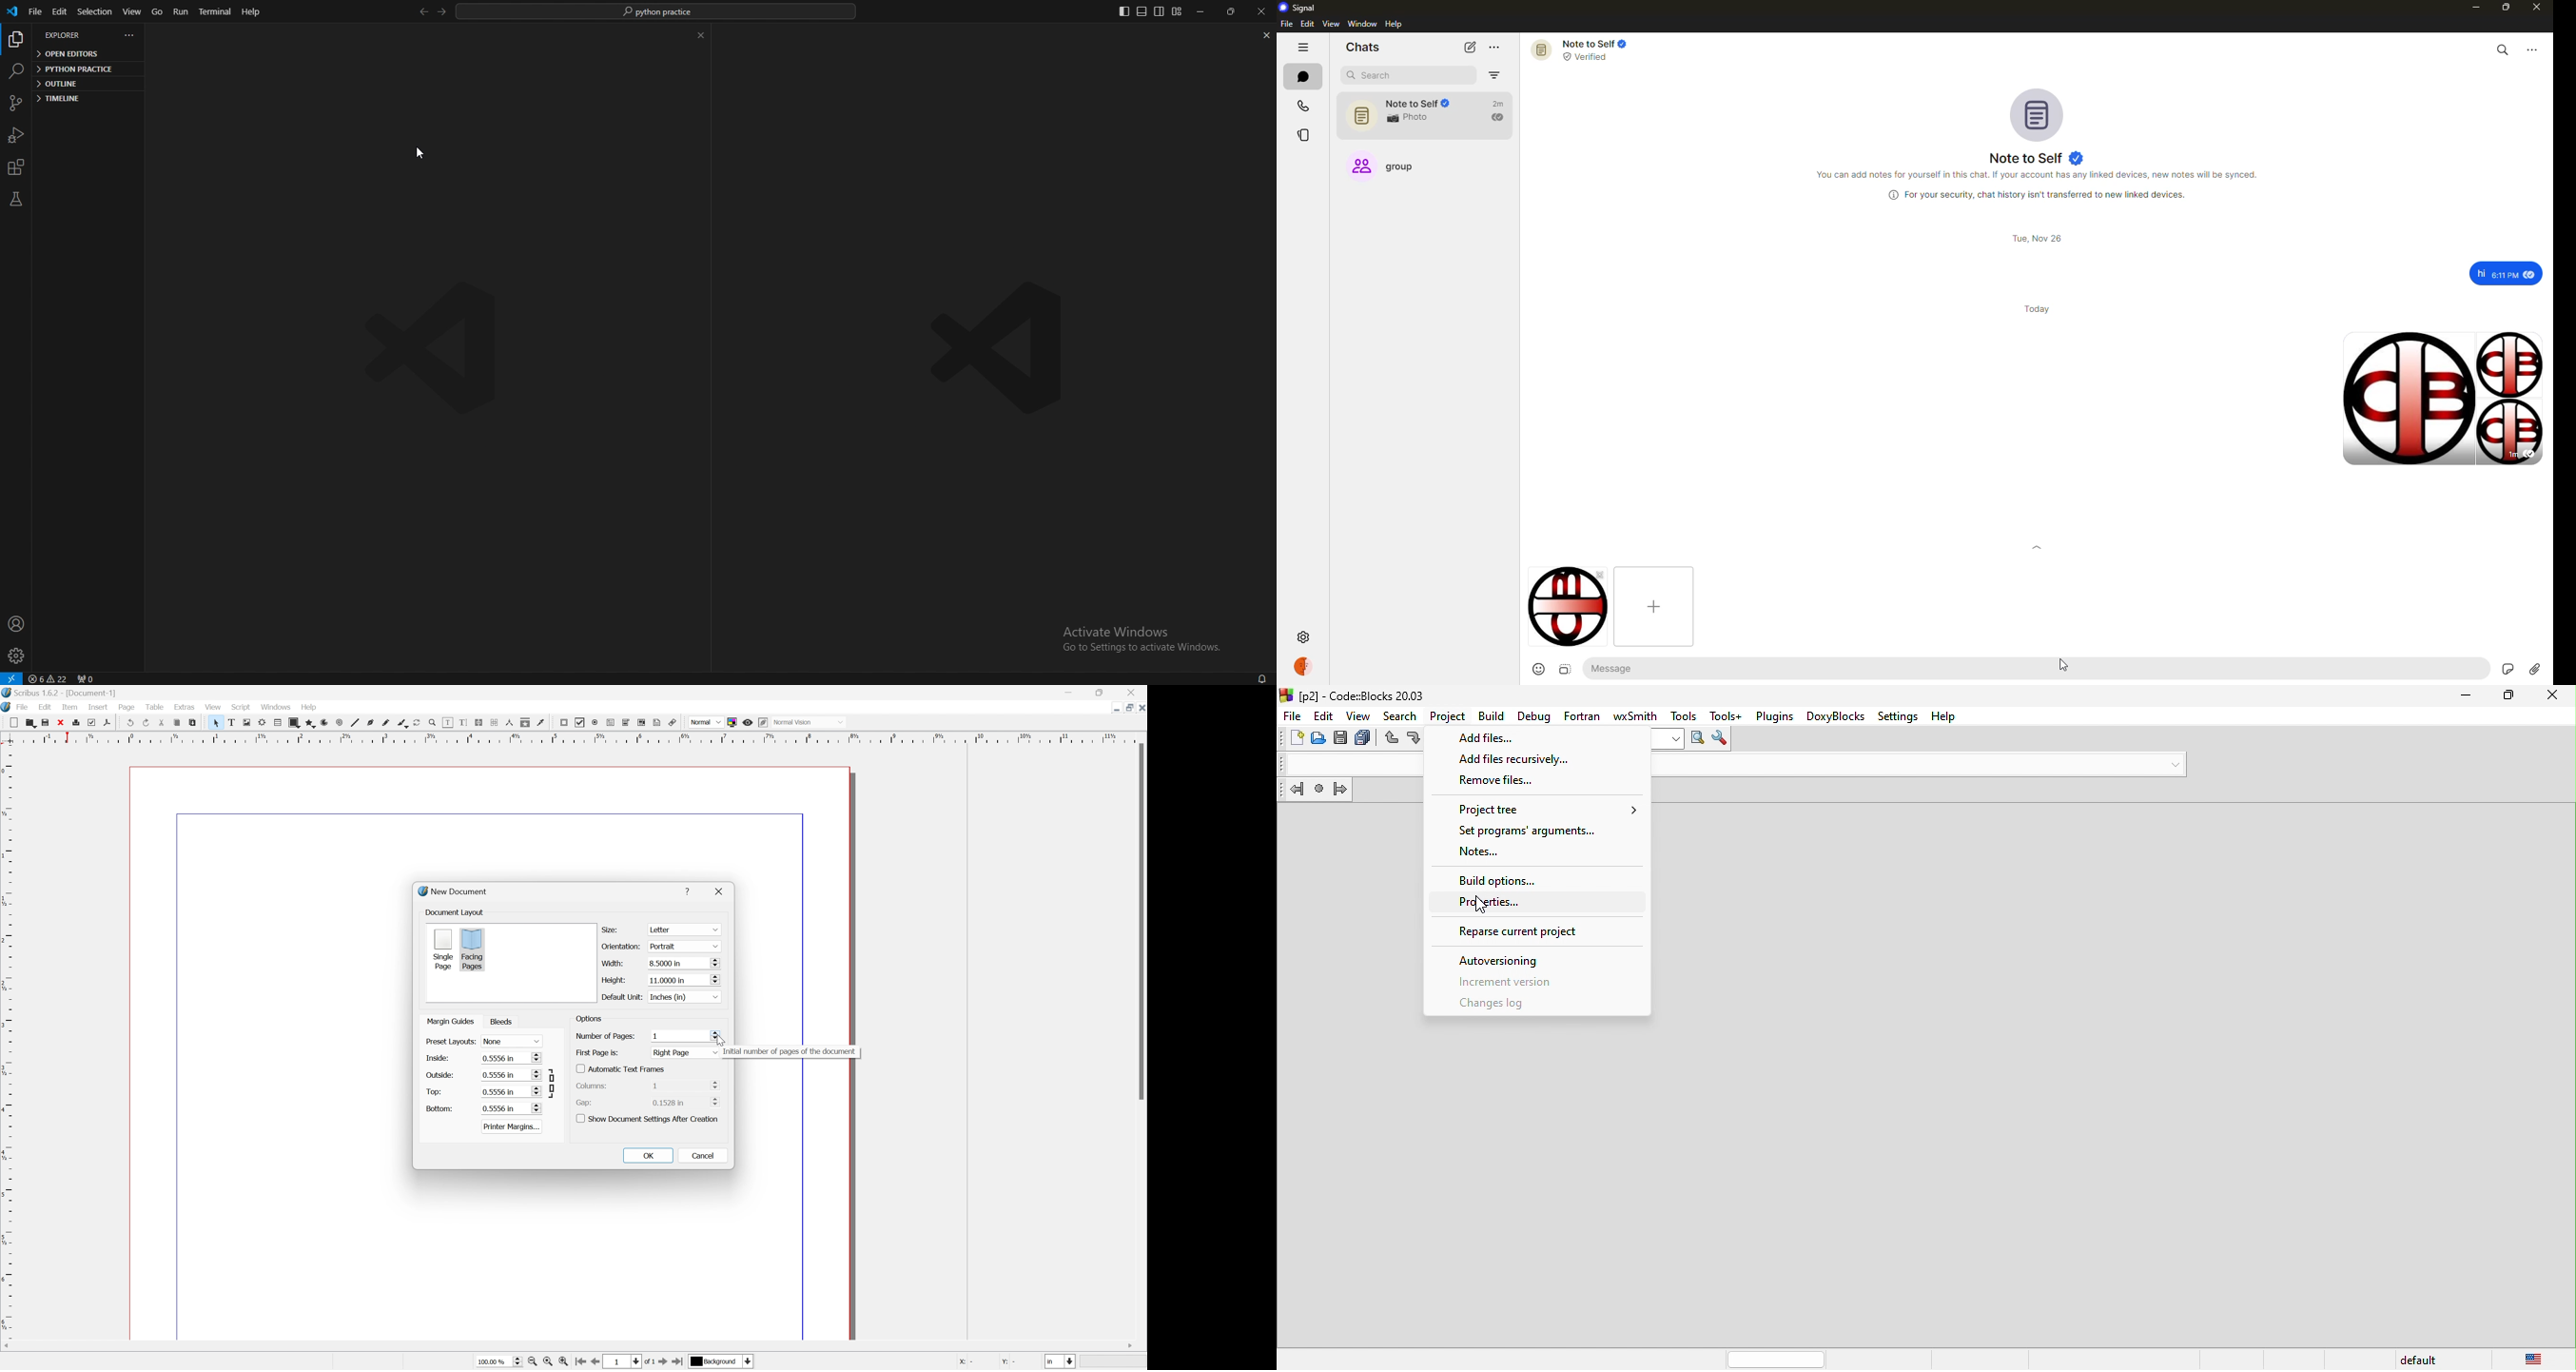  Describe the element at coordinates (385, 723) in the screenshot. I see `Freehand line` at that location.